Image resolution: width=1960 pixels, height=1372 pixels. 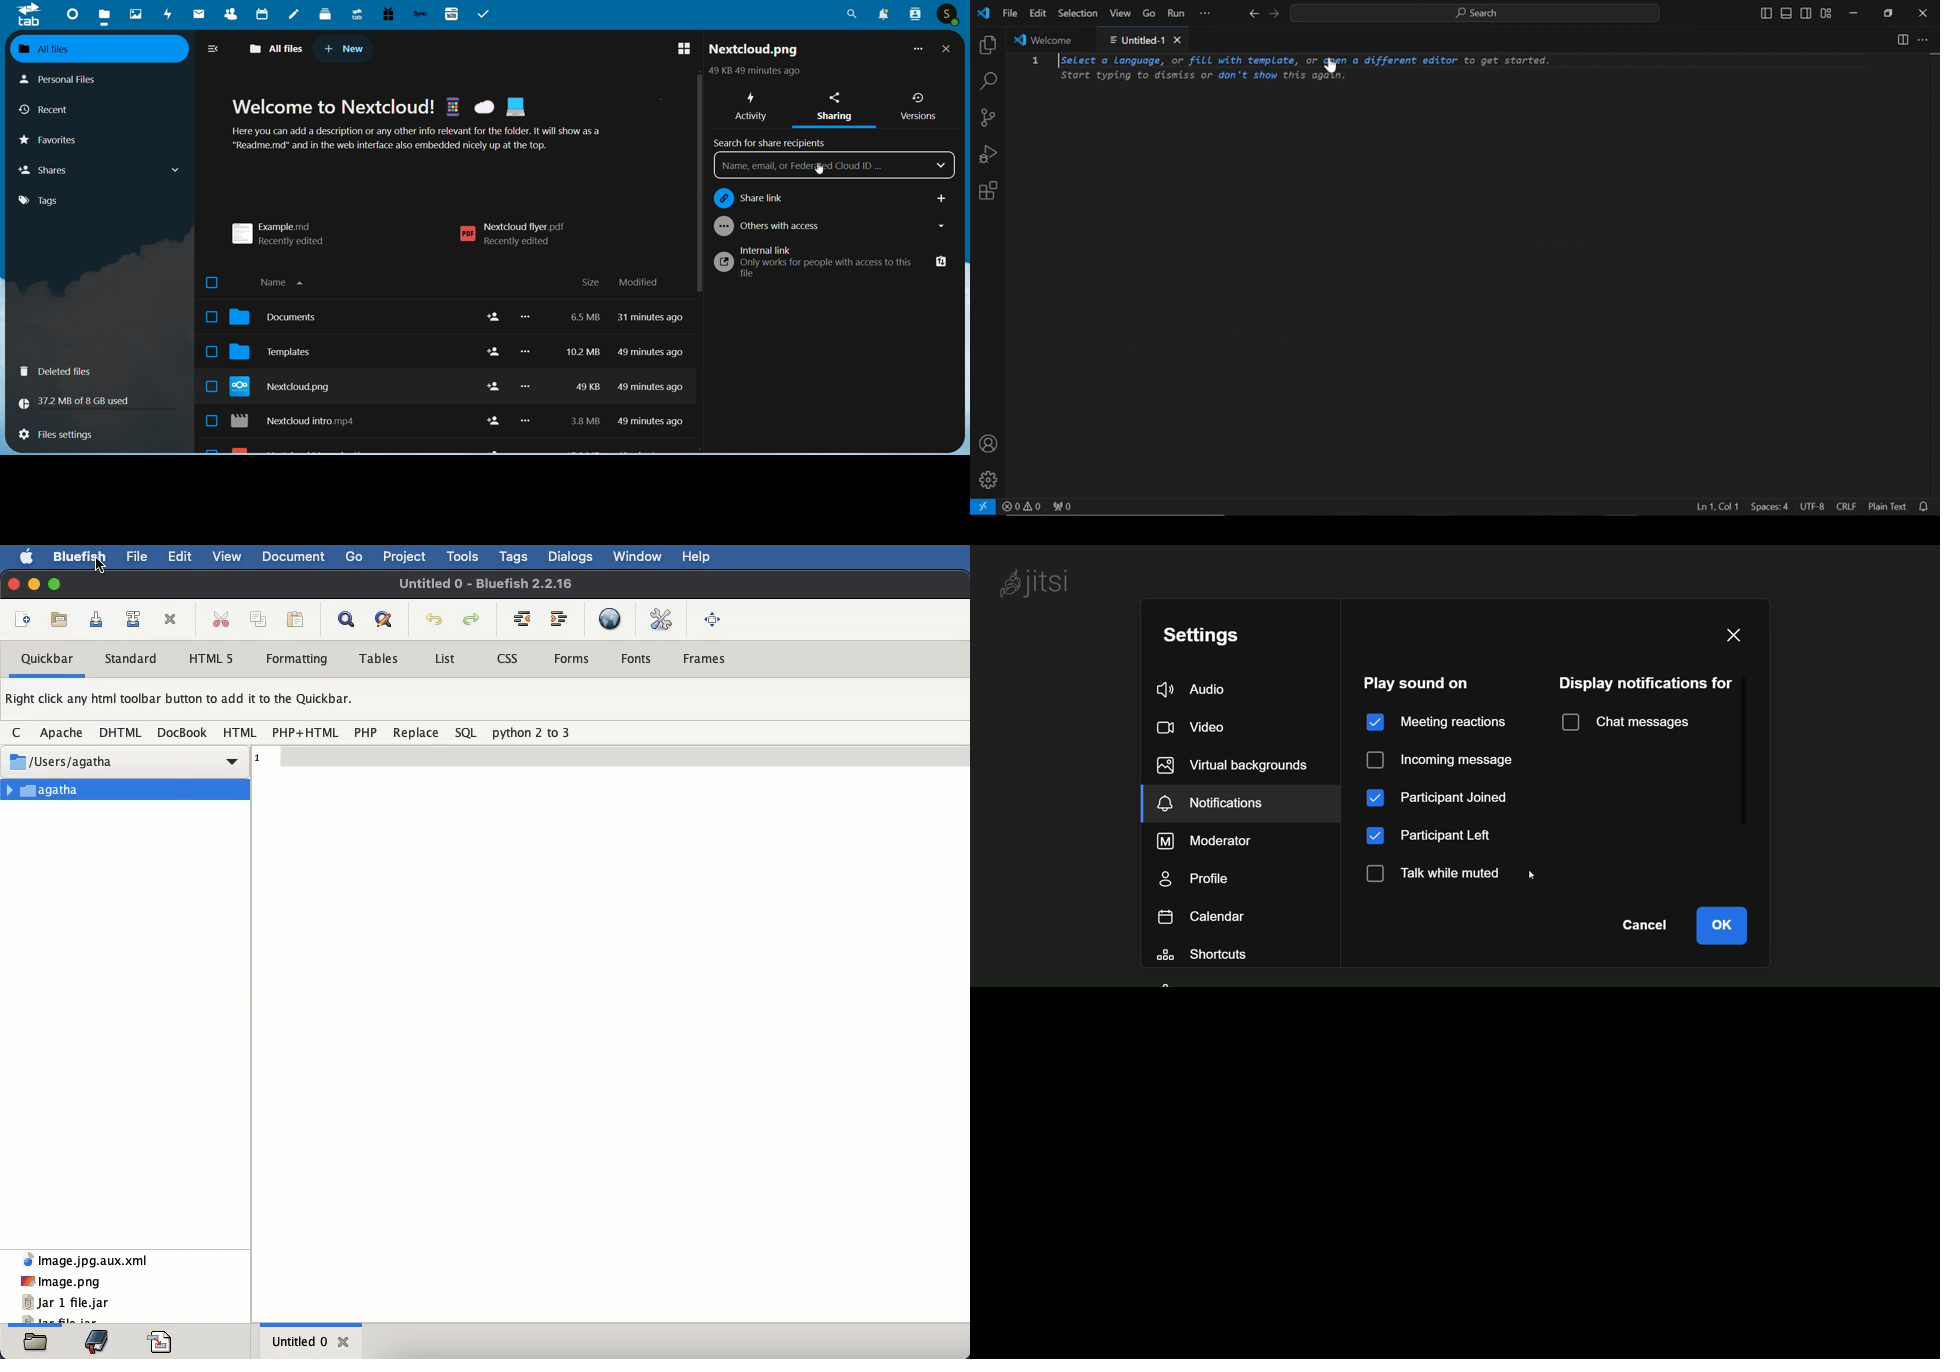 I want to click on show find bar, so click(x=350, y=619).